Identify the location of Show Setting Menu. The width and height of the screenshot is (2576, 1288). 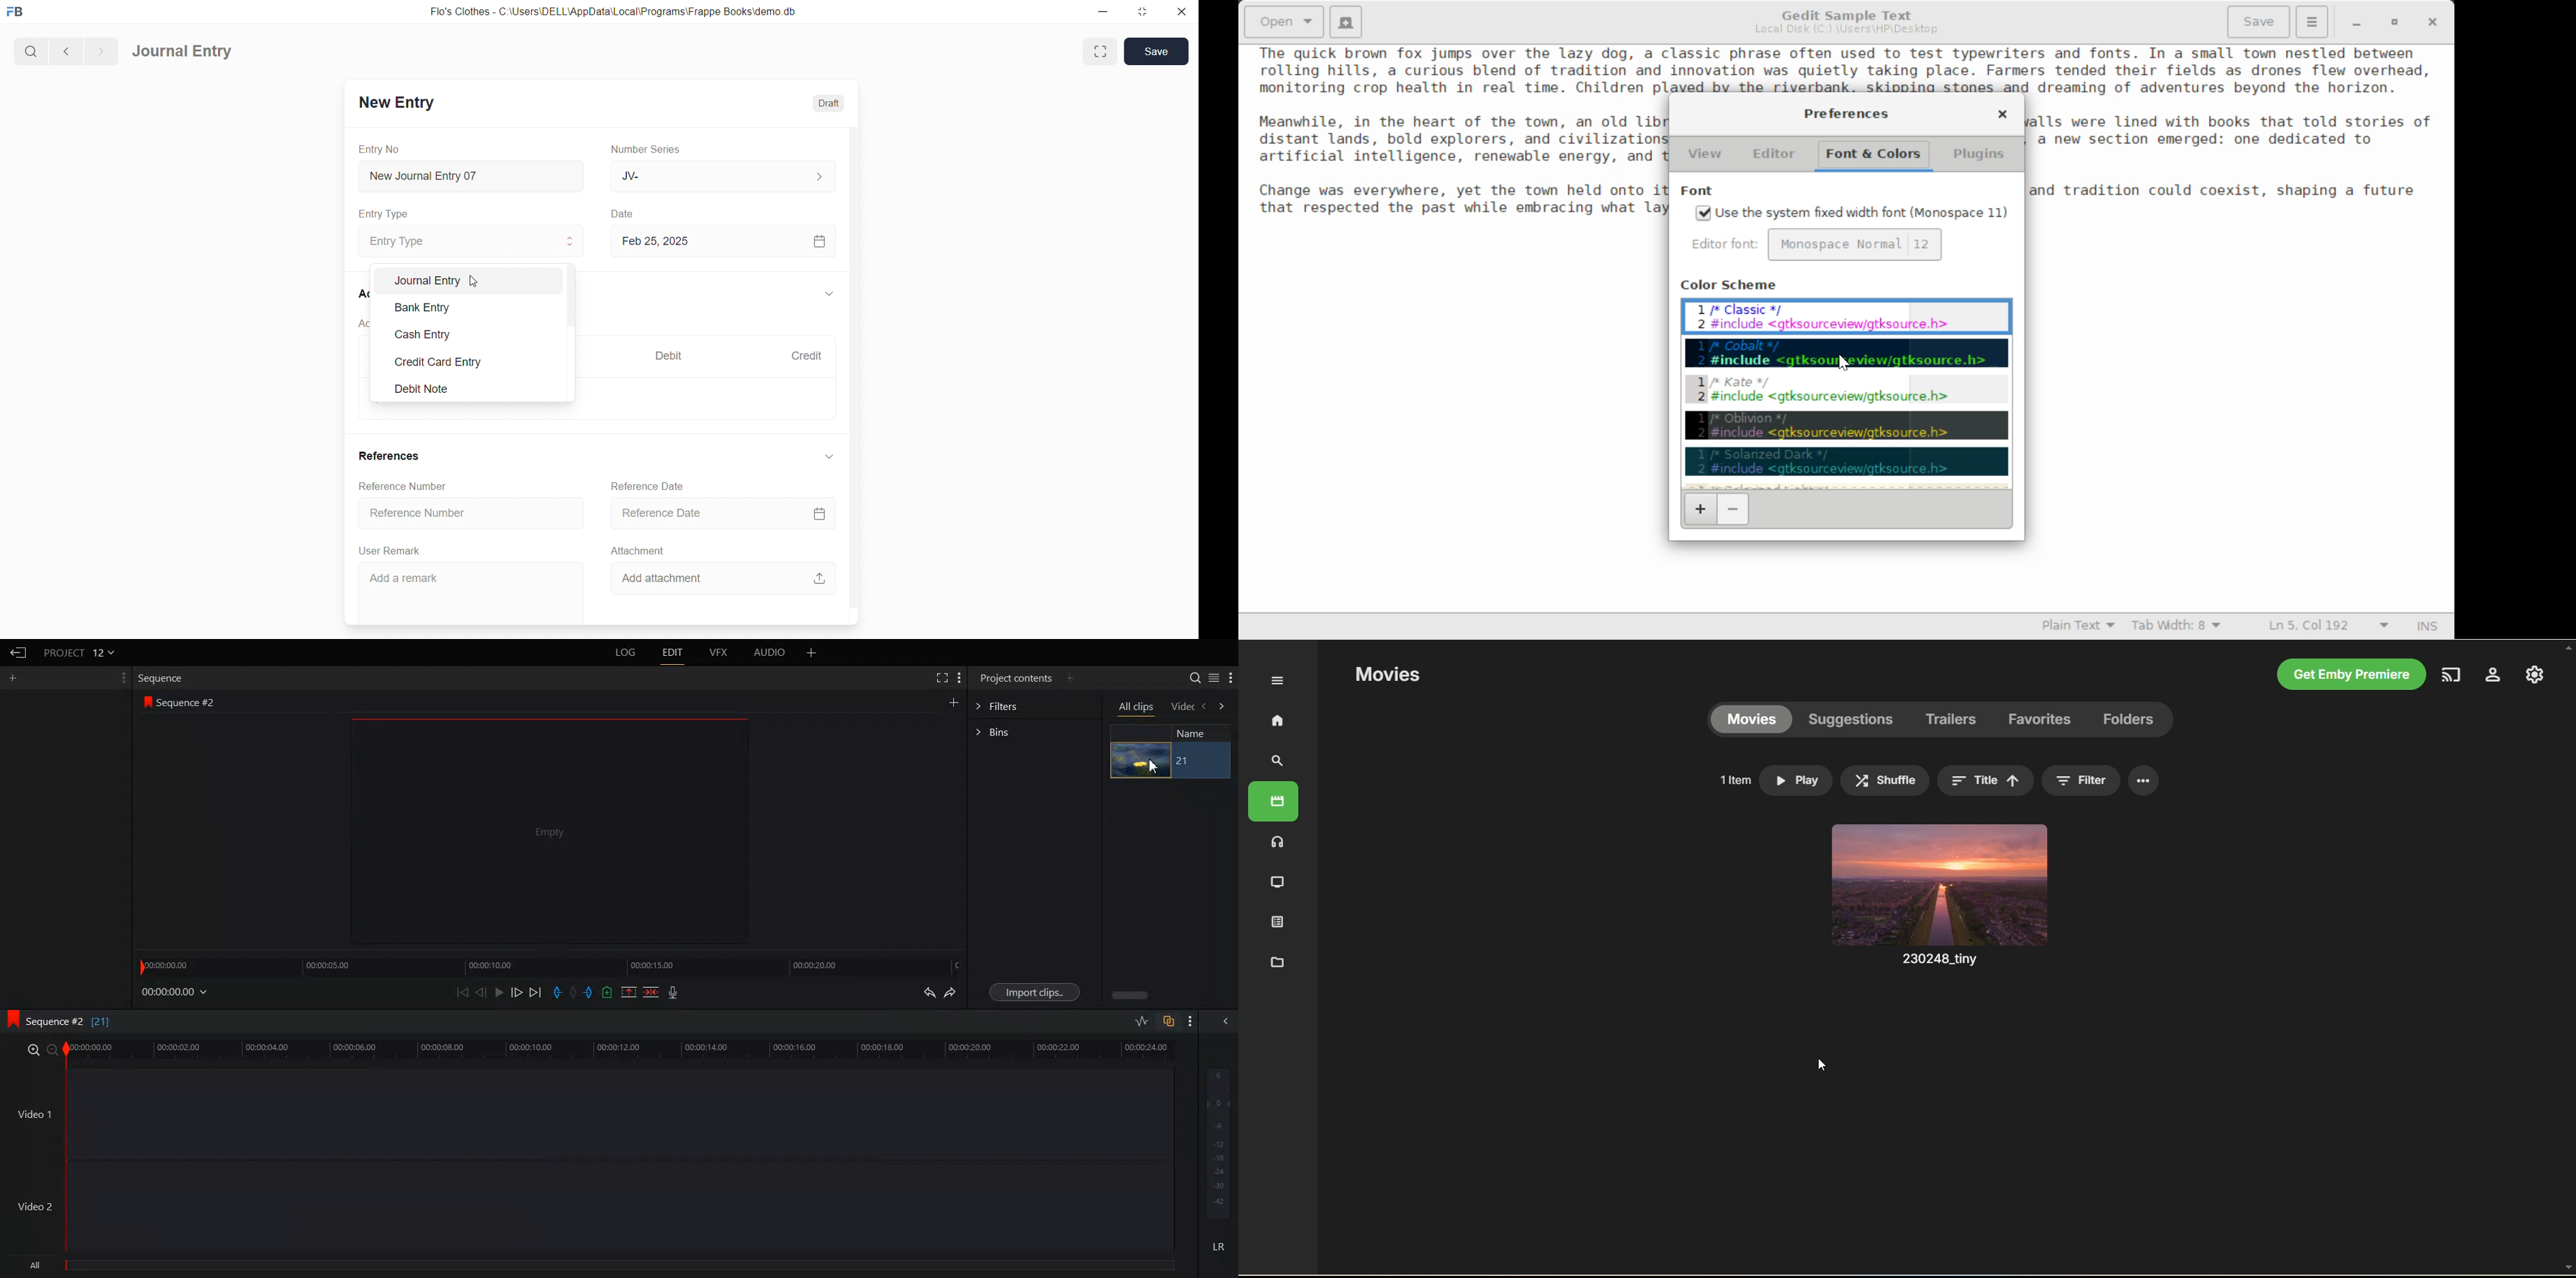
(1189, 1022).